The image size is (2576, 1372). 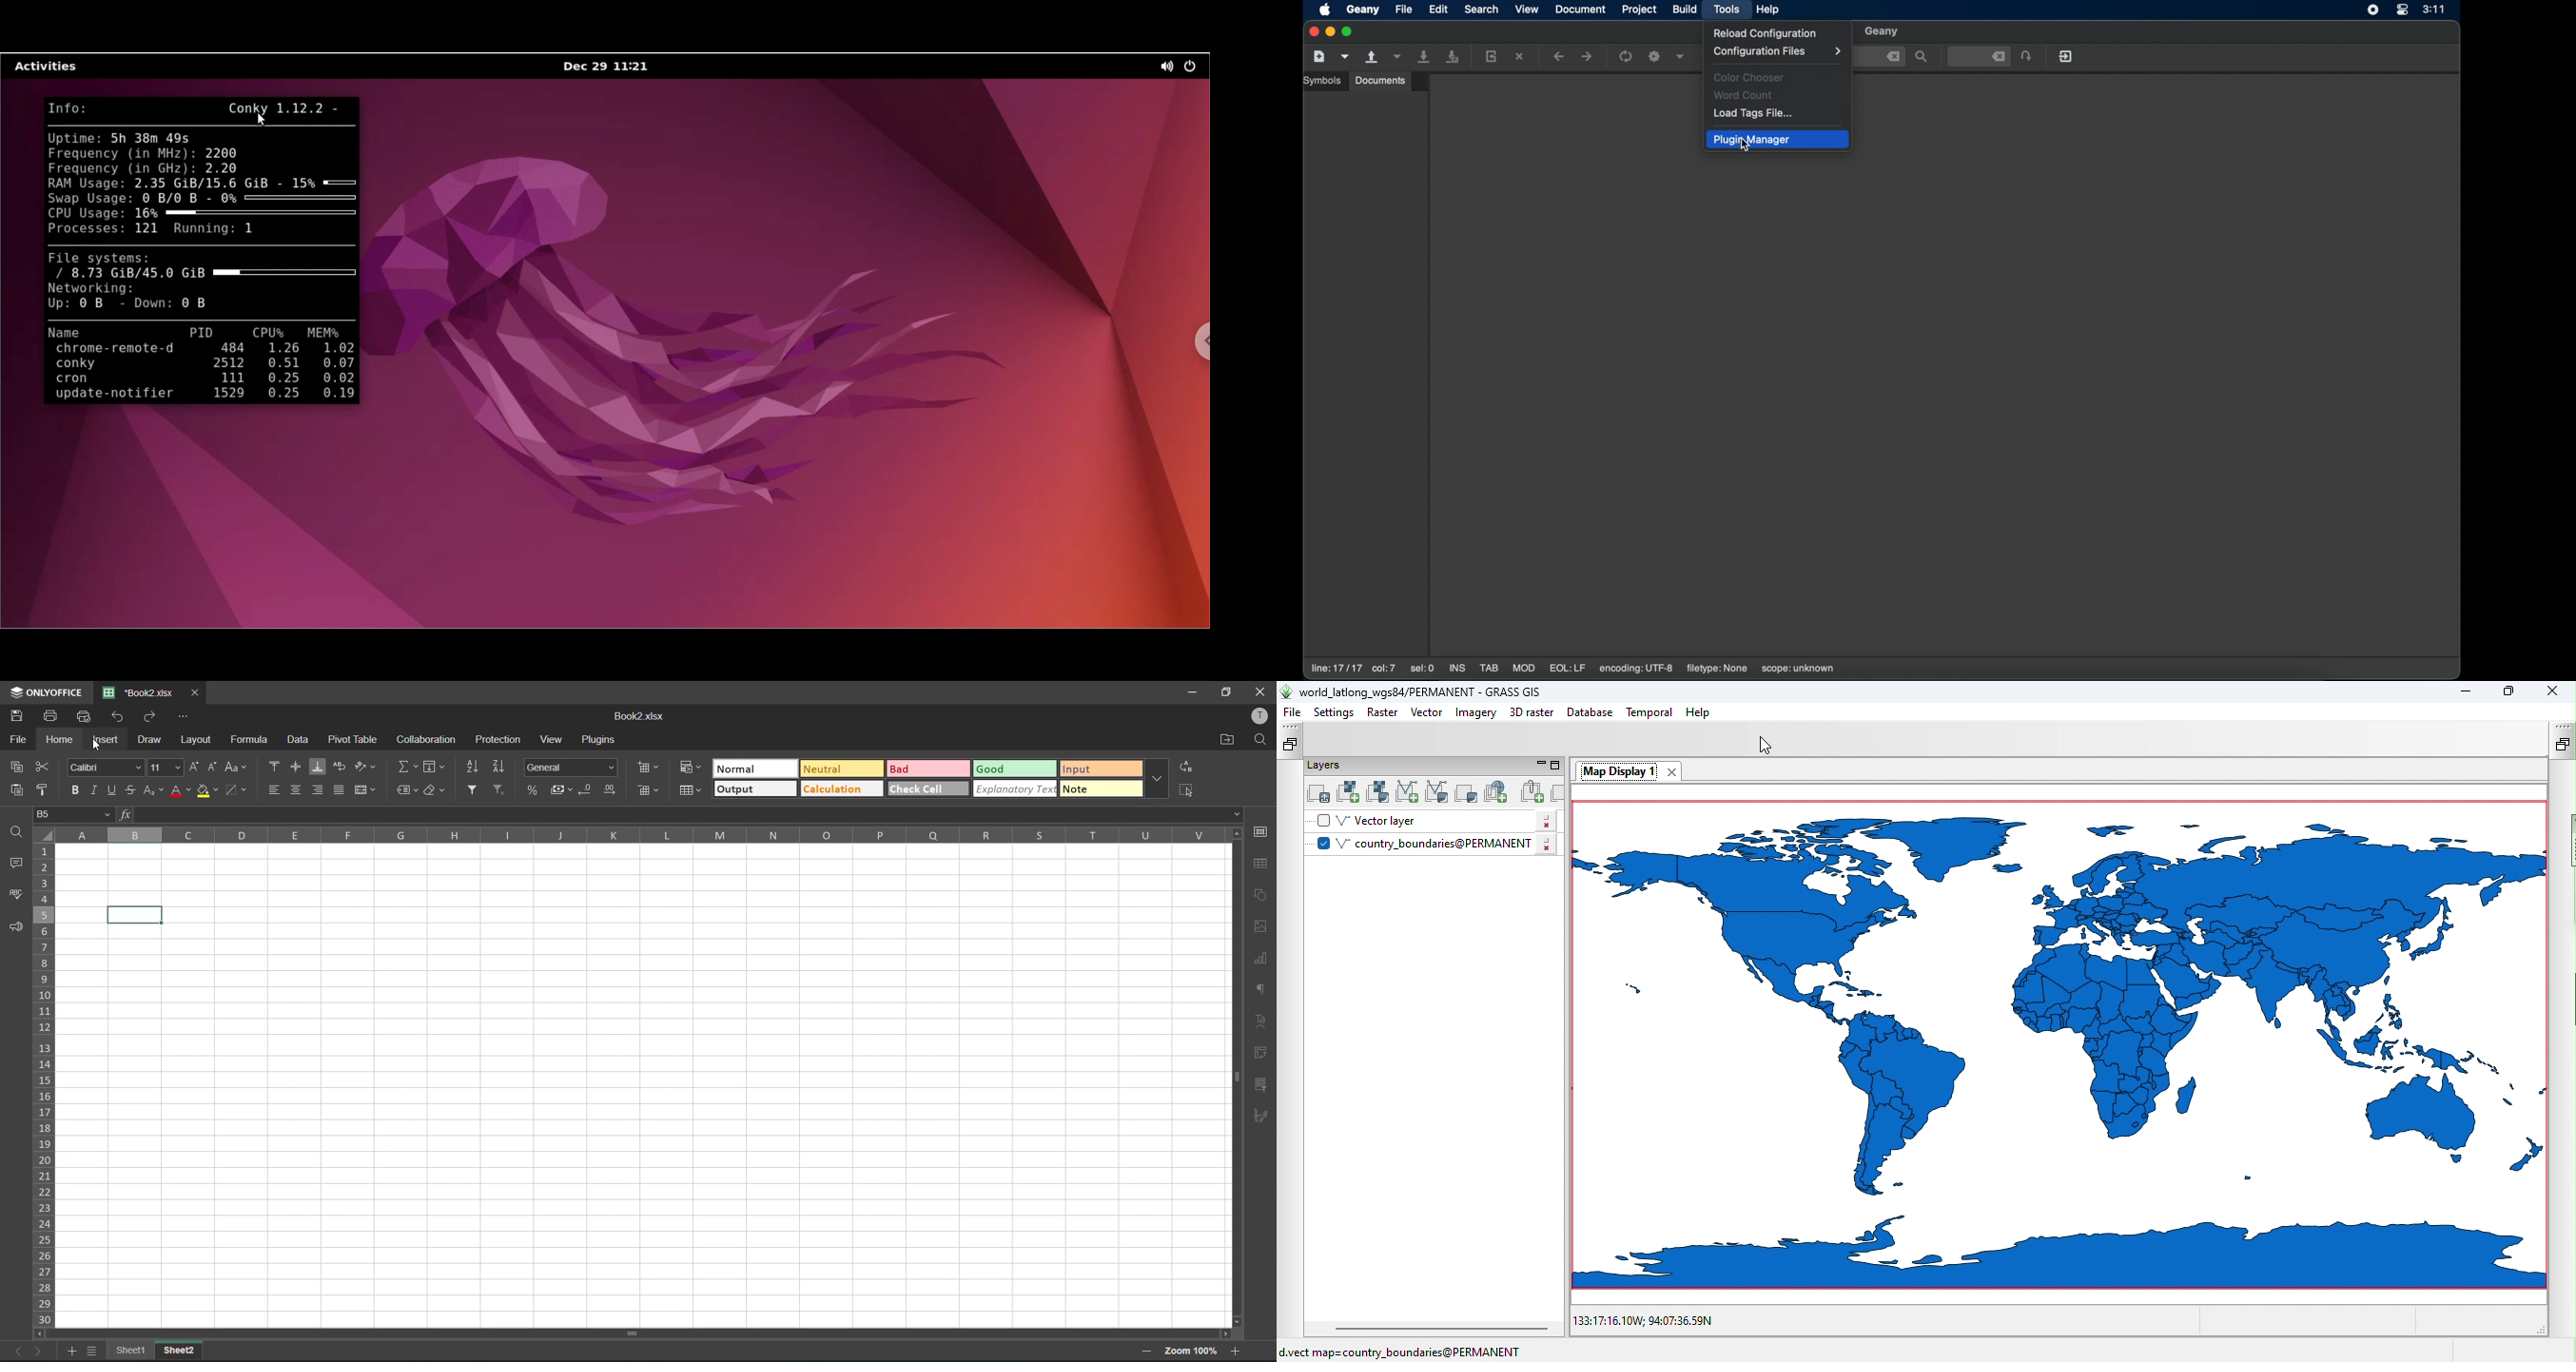 What do you see at coordinates (555, 742) in the screenshot?
I see `view` at bounding box center [555, 742].